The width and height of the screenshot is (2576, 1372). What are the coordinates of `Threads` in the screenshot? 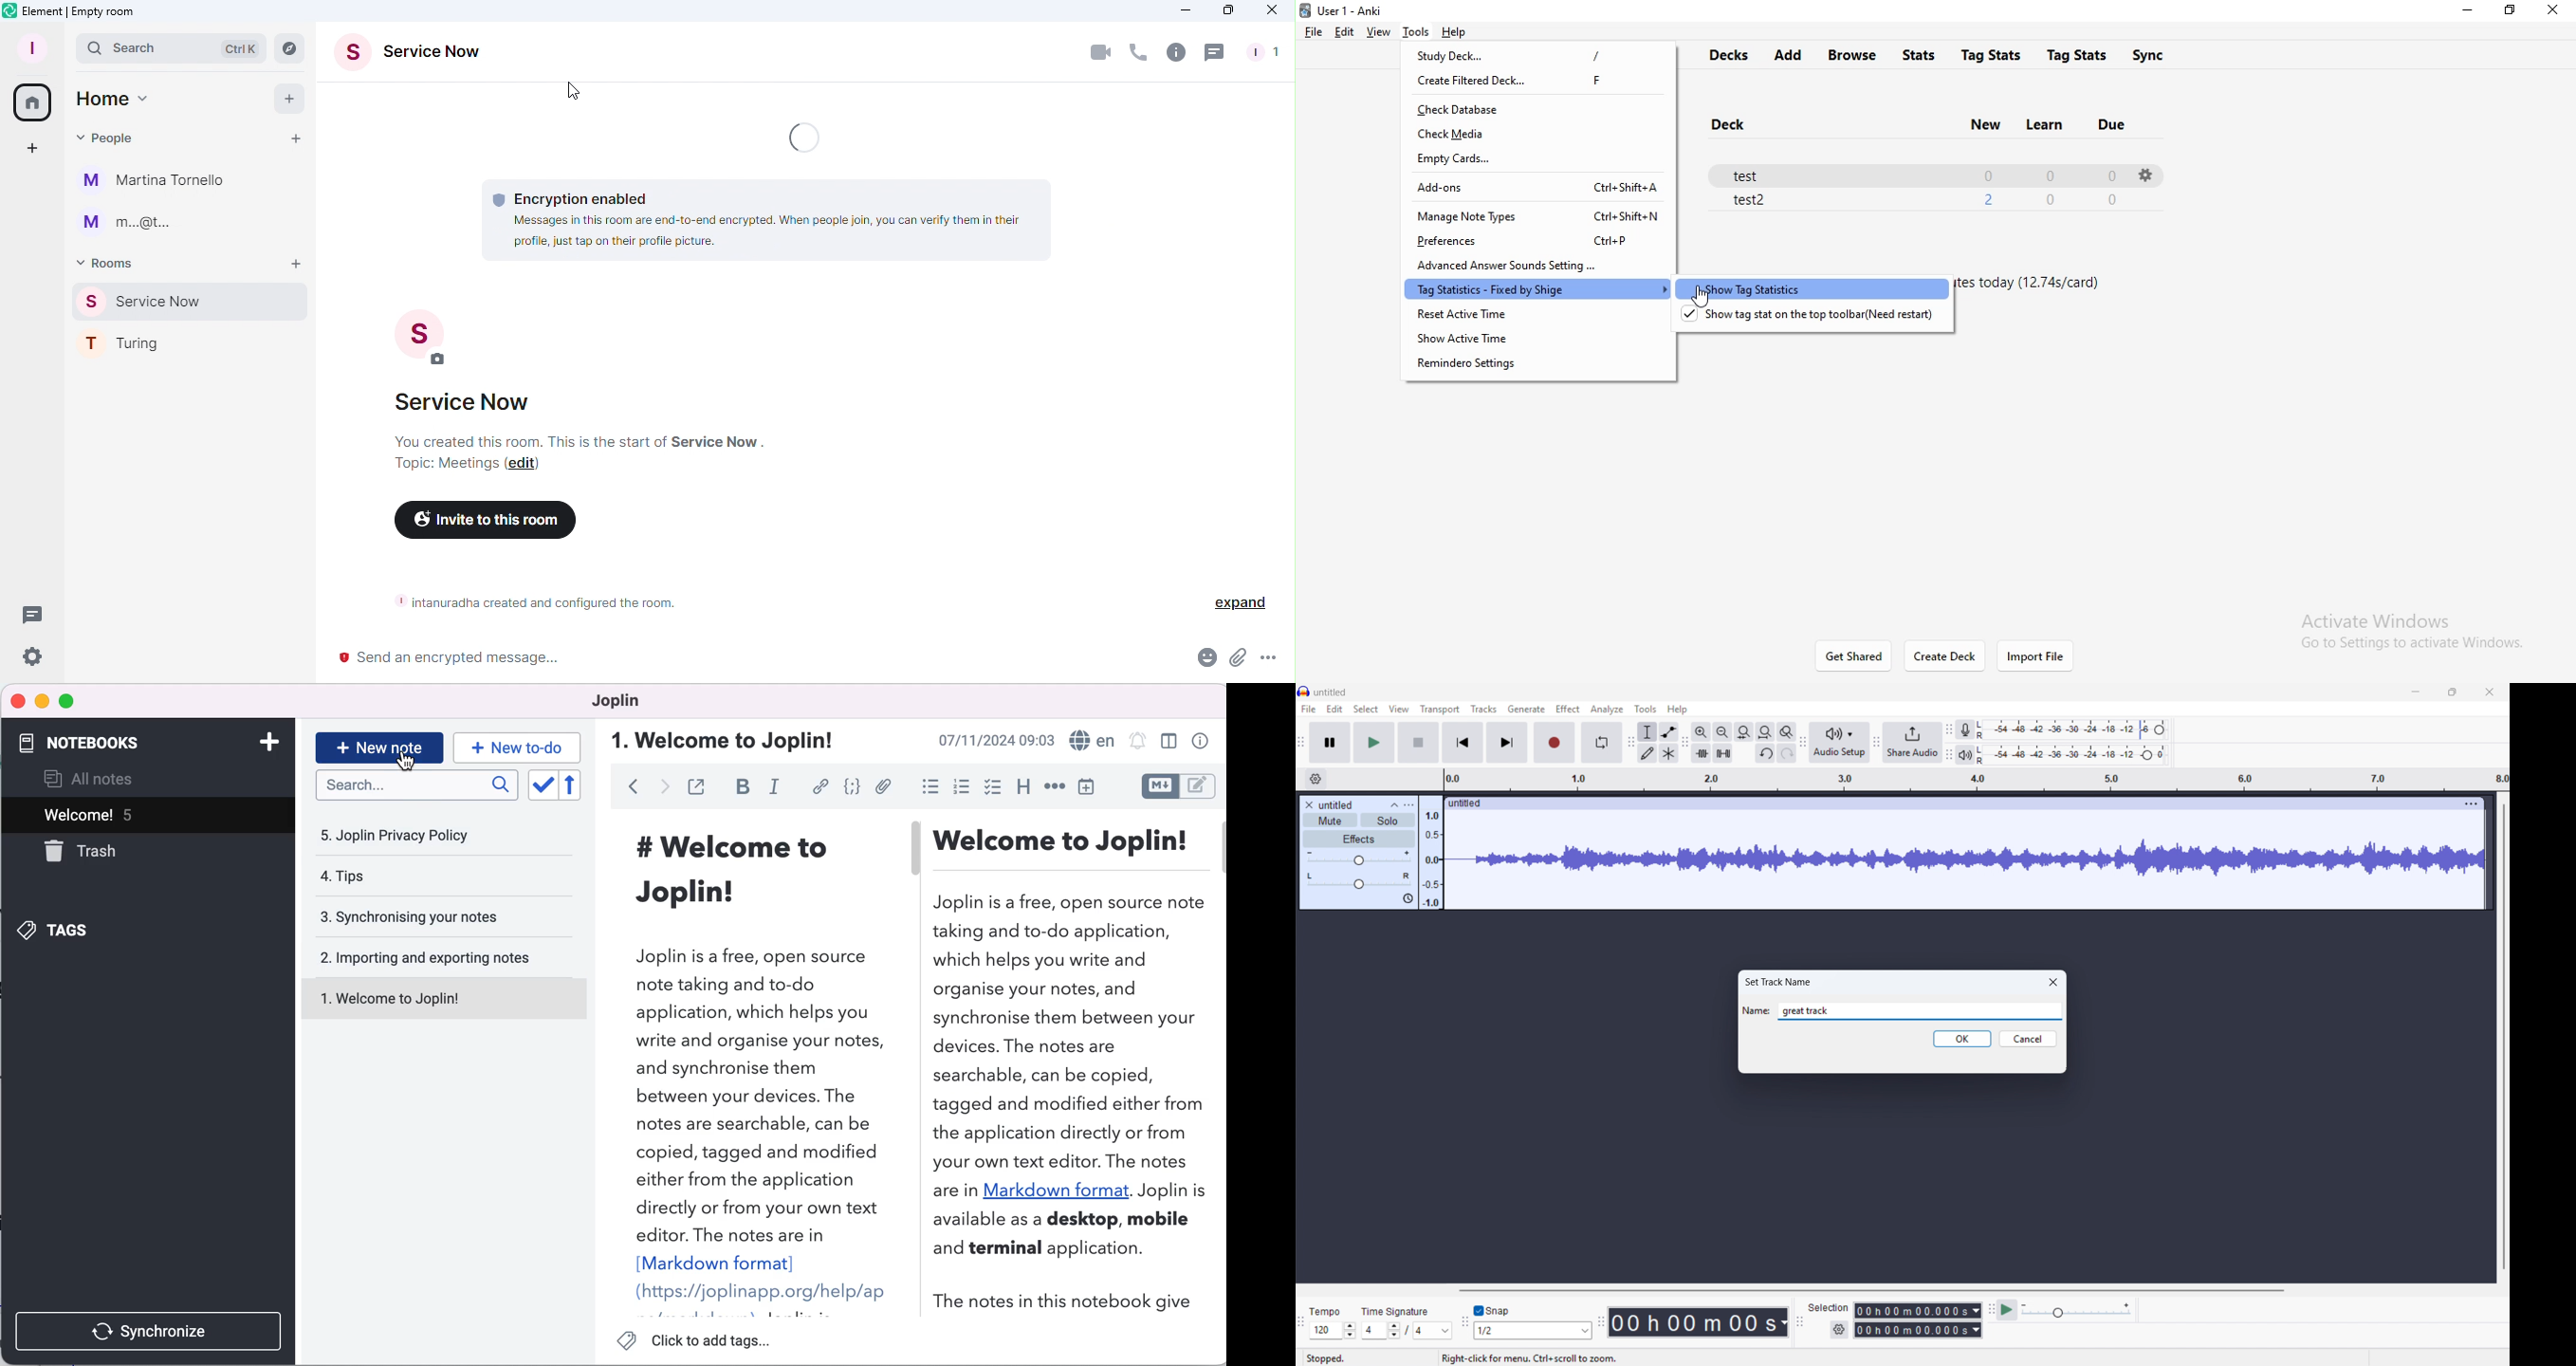 It's located at (28, 612).